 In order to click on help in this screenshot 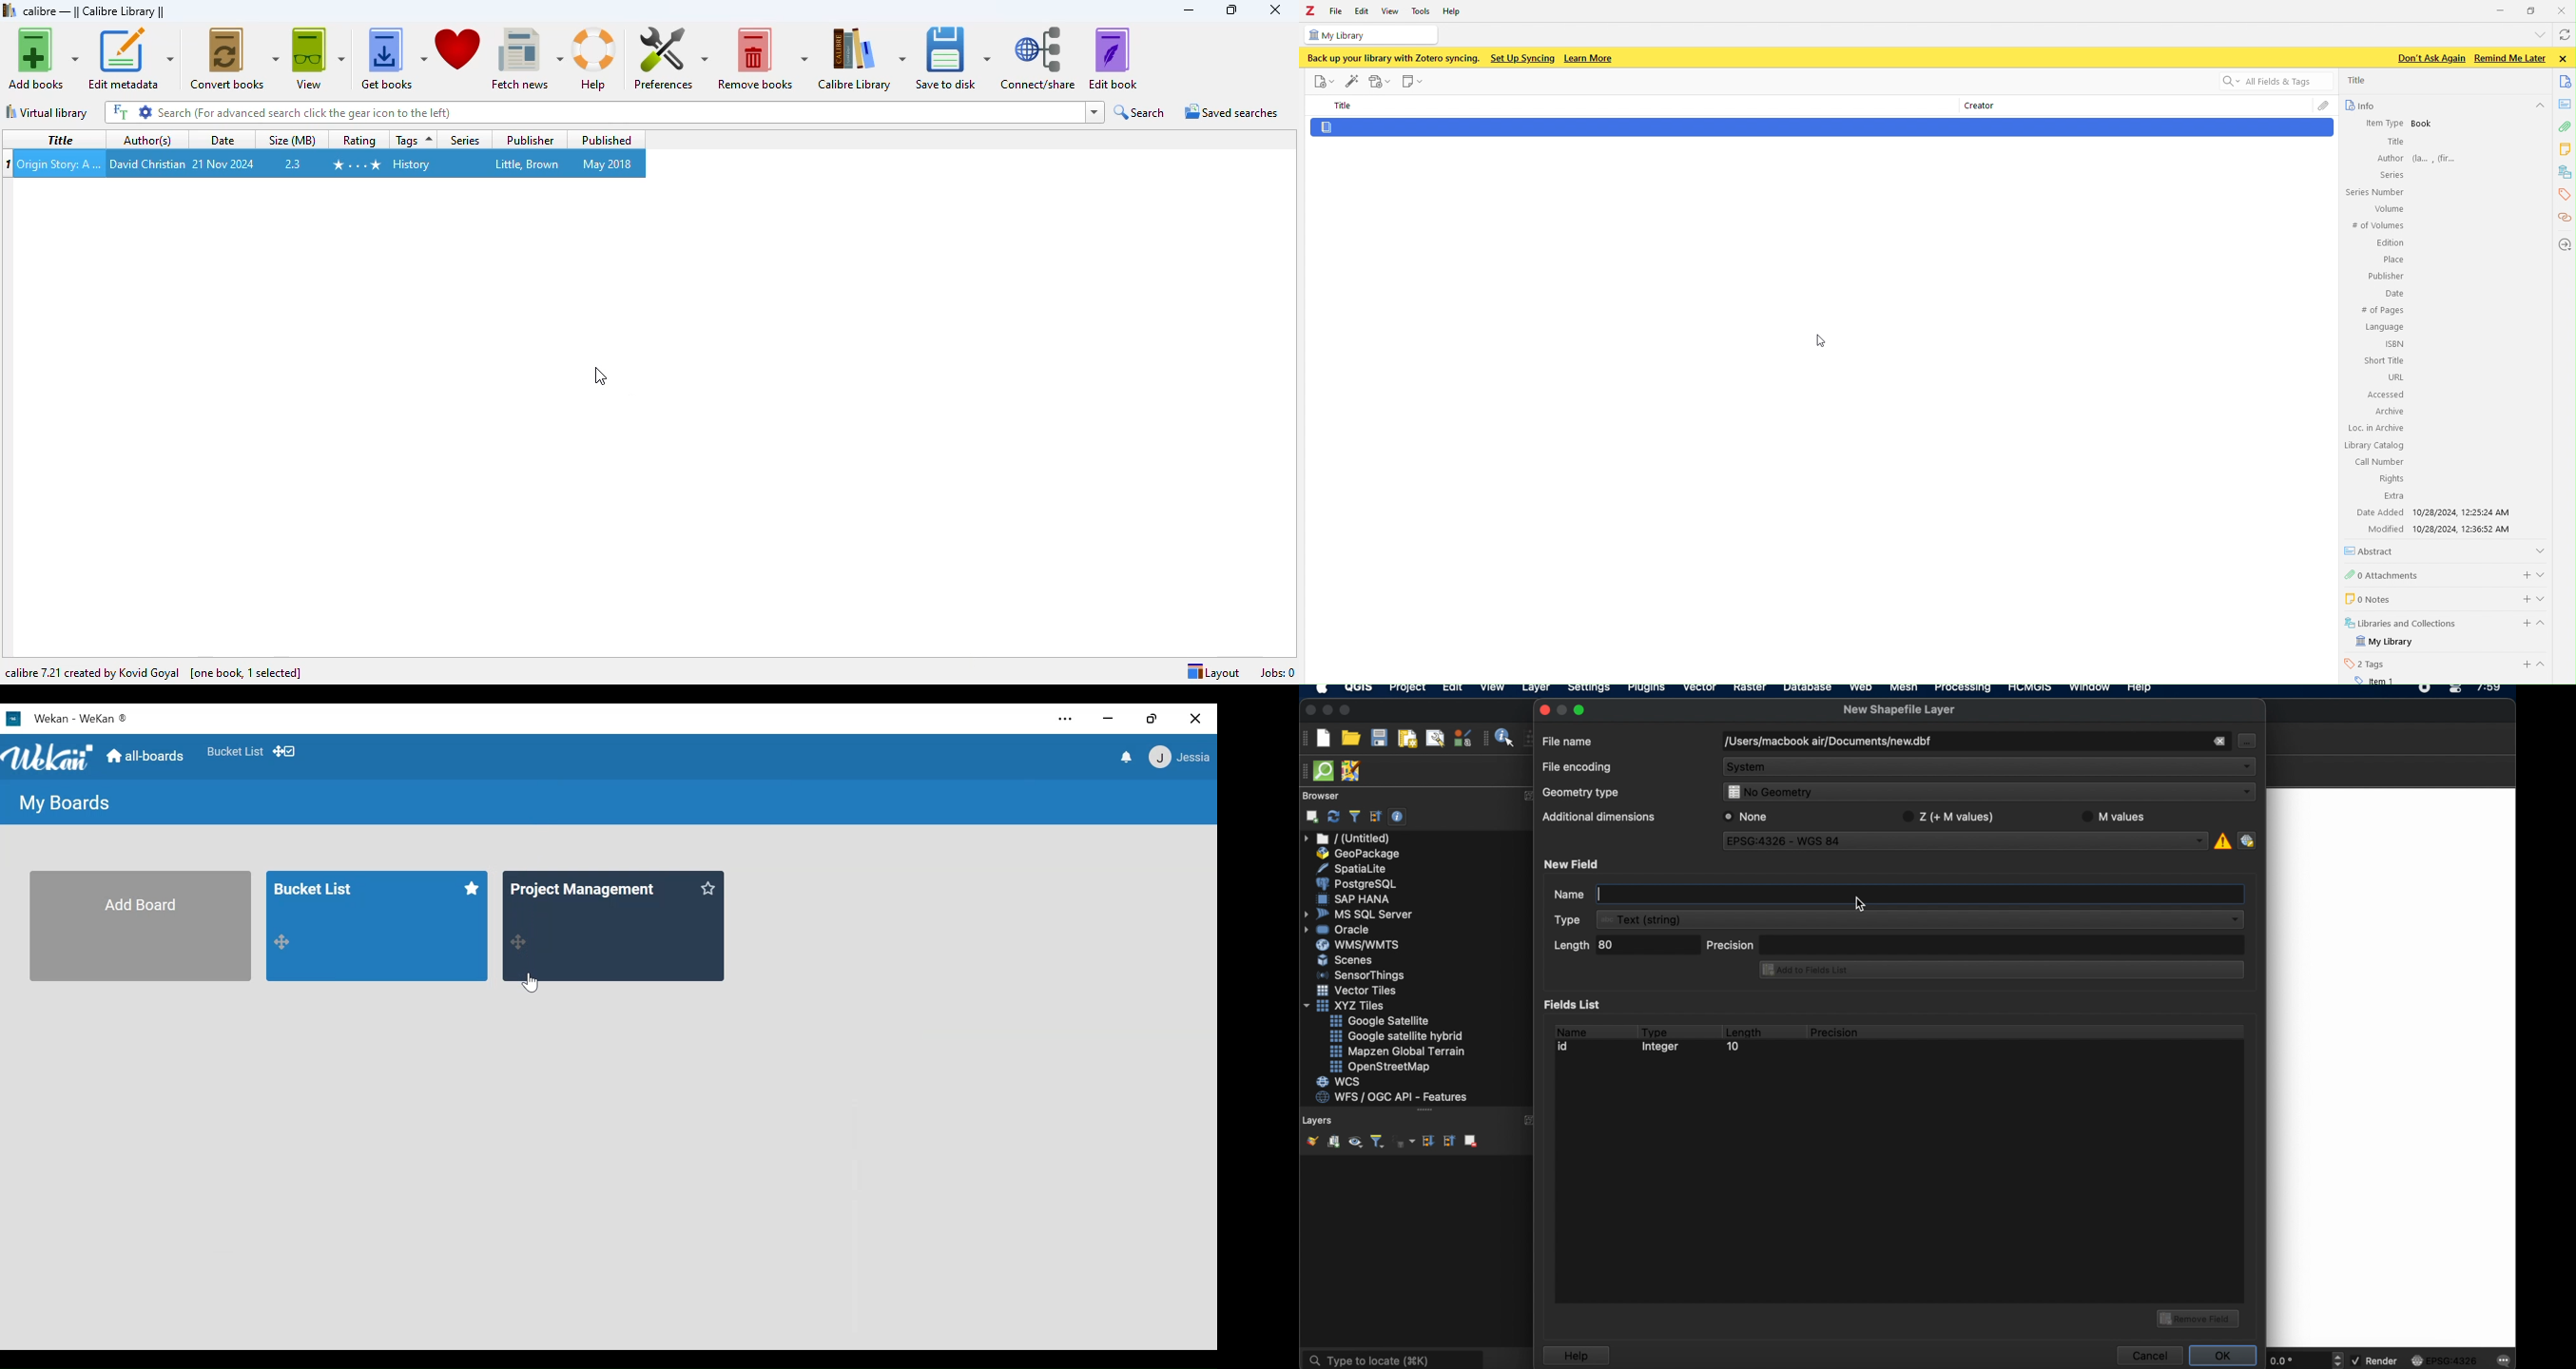, I will do `click(594, 58)`.